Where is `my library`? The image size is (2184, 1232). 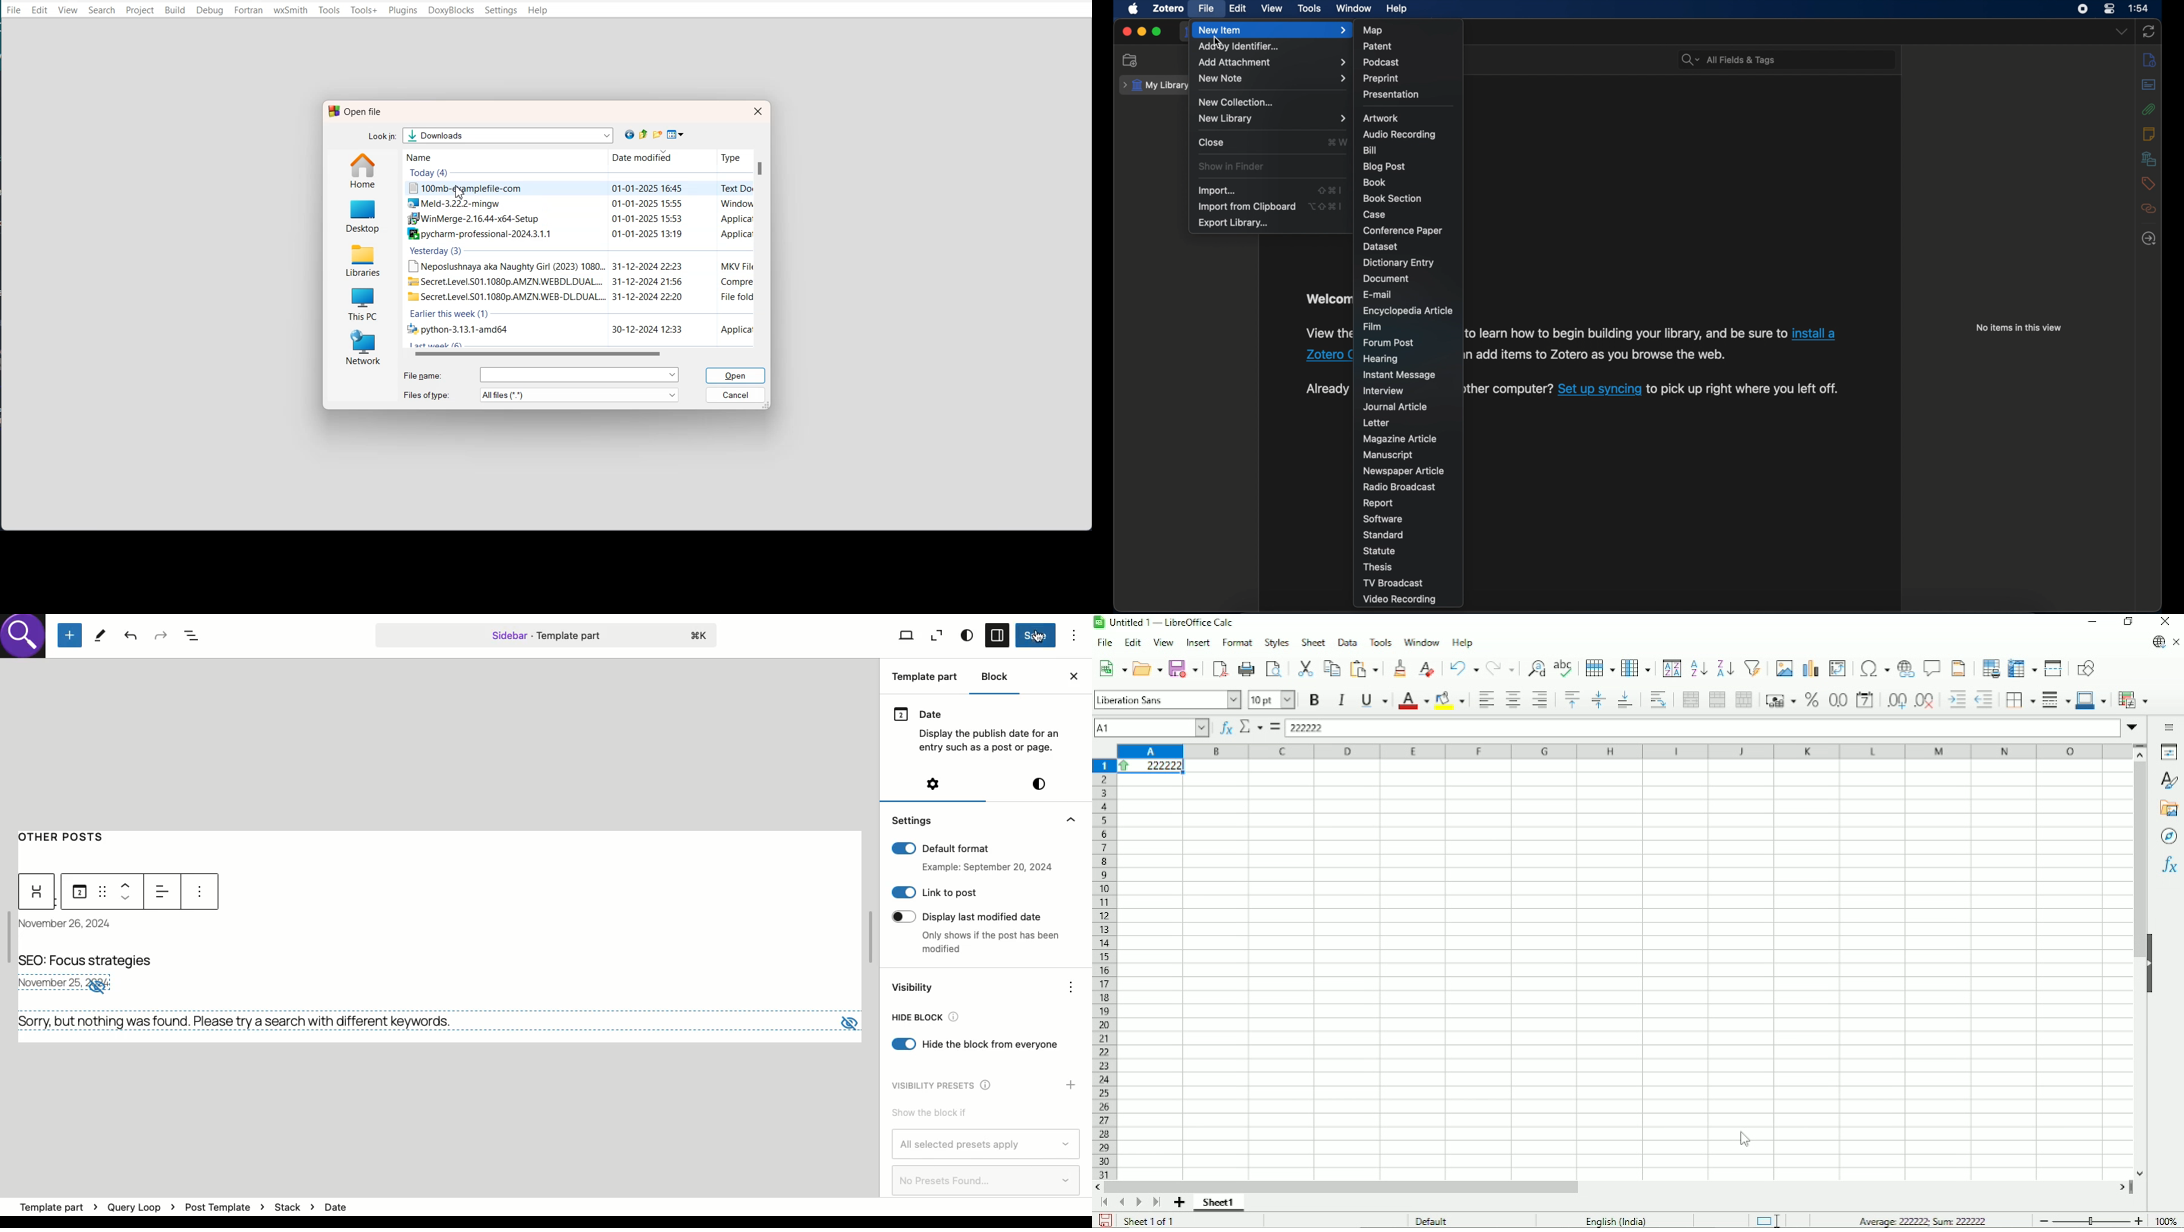
my library is located at coordinates (1156, 85).